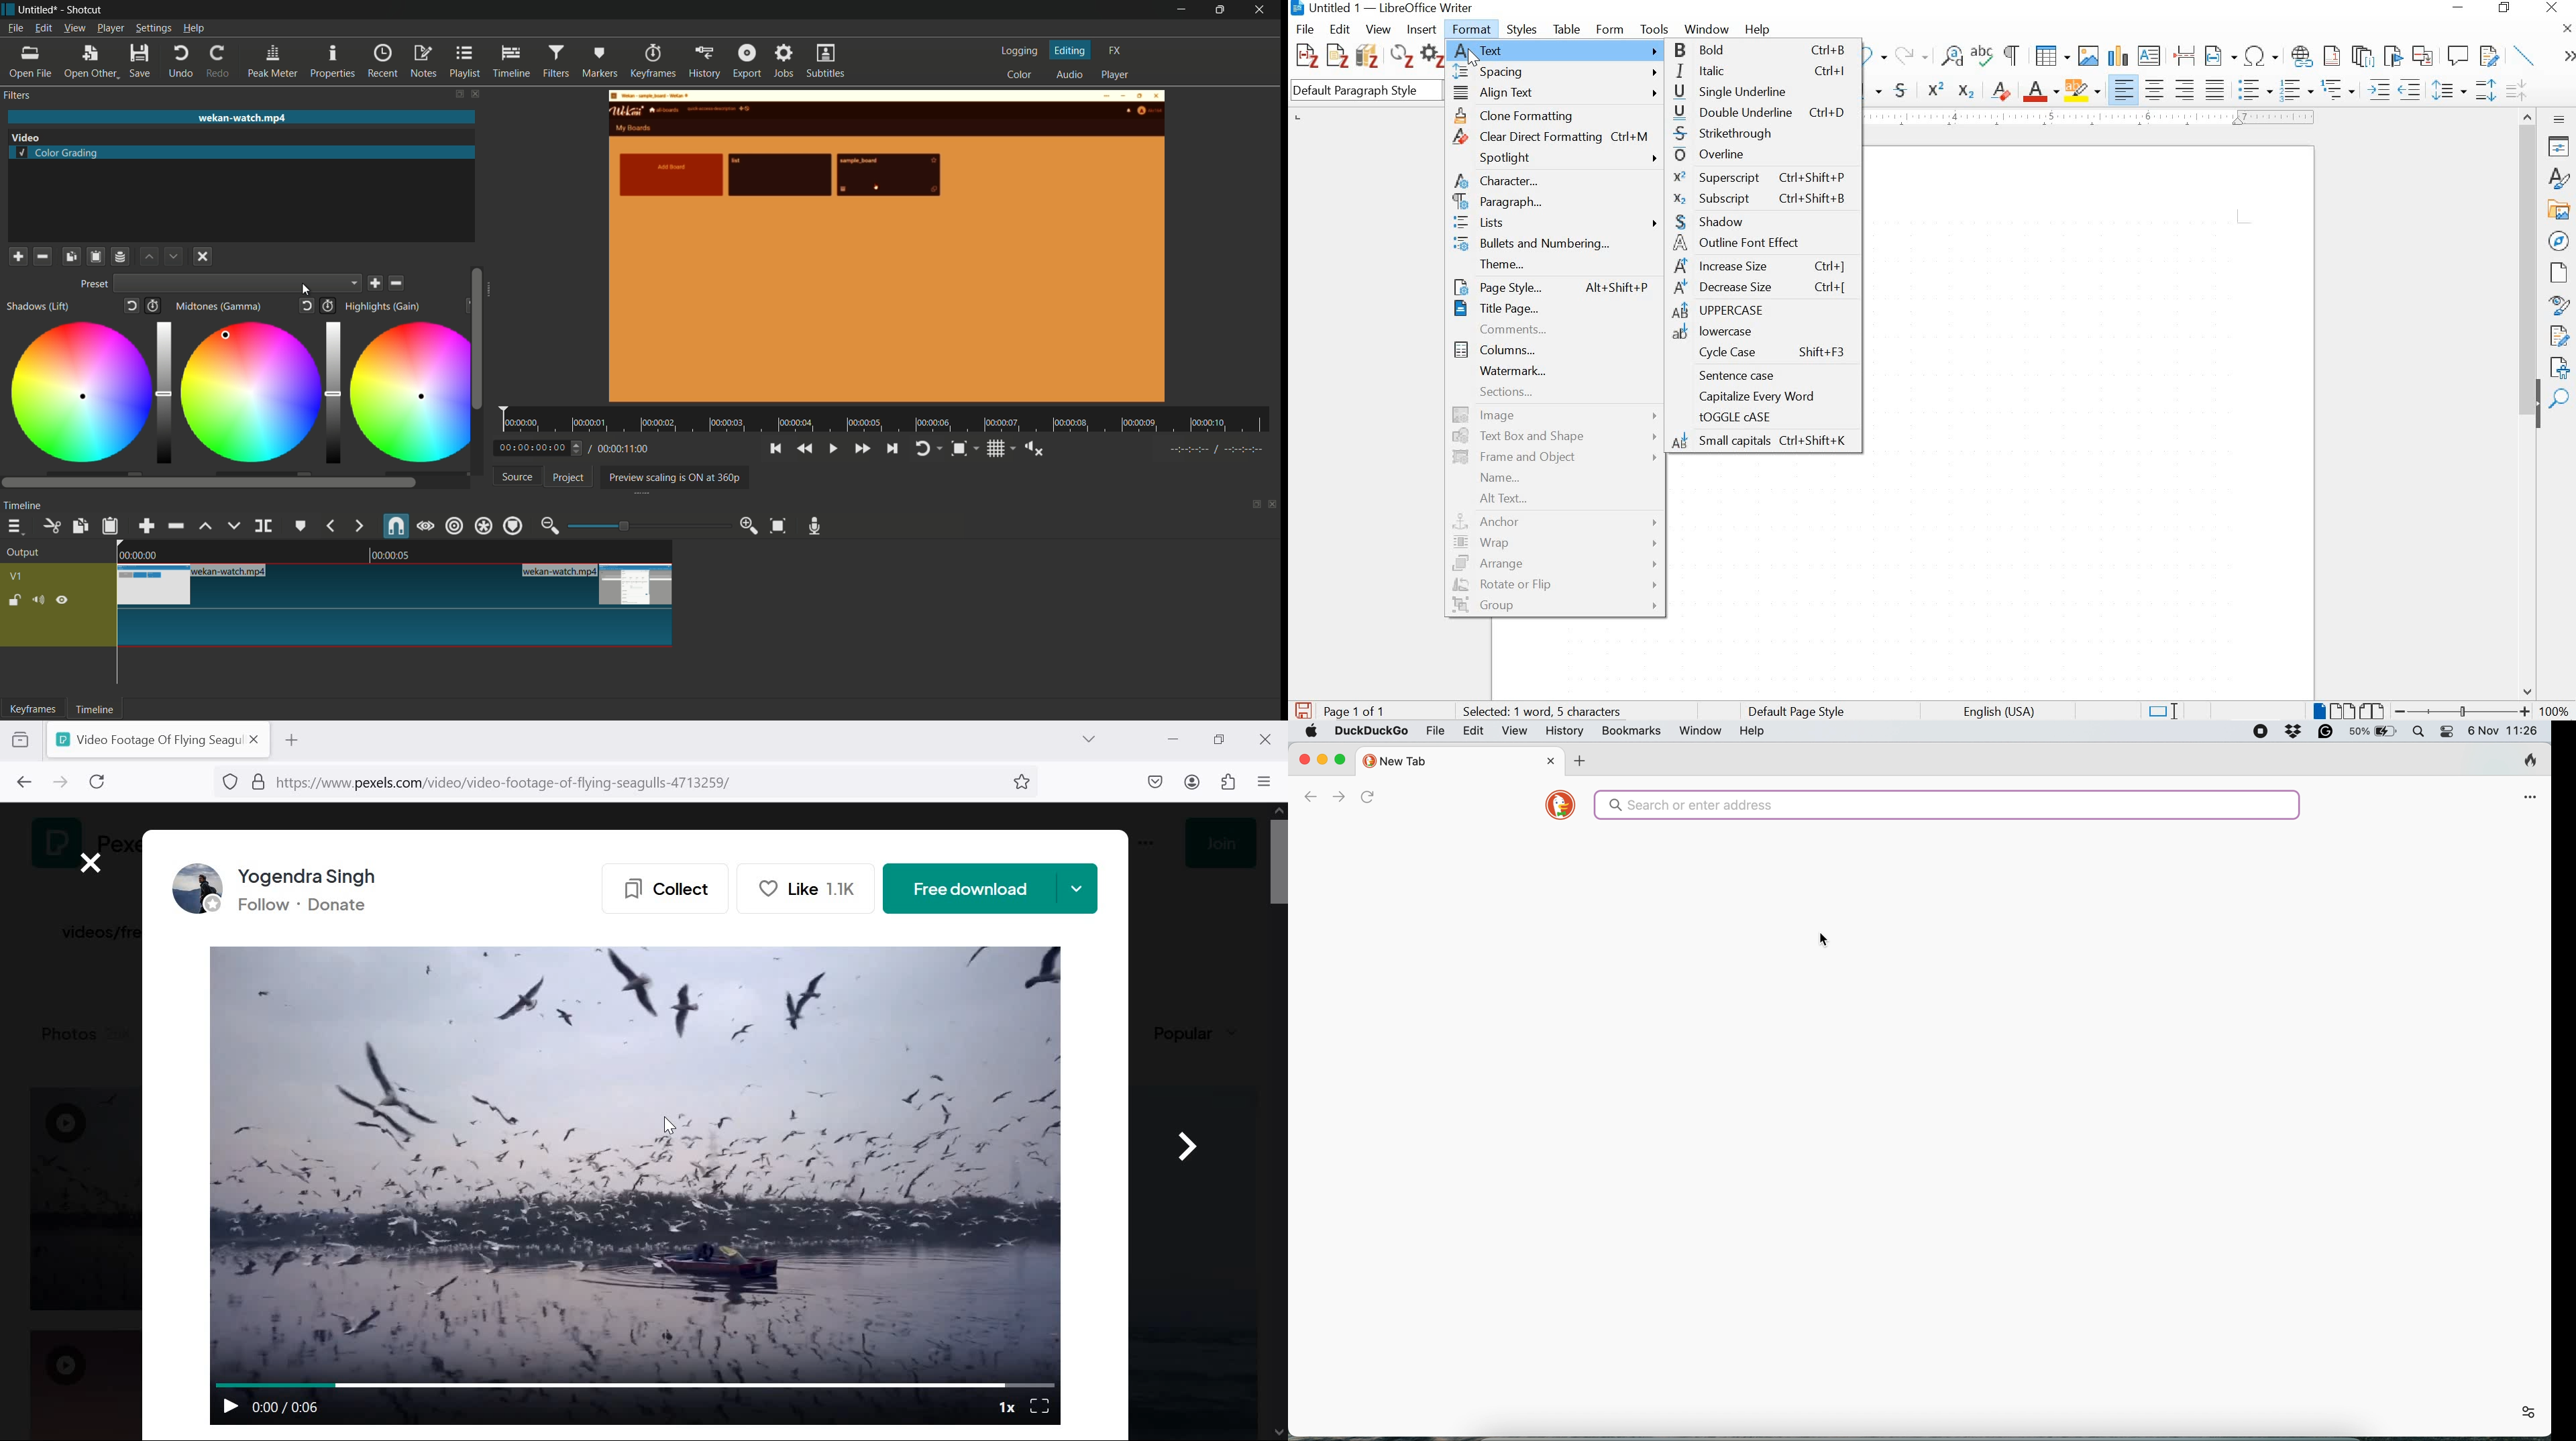 Image resolution: width=2576 pixels, height=1456 pixels. What do you see at coordinates (203, 255) in the screenshot?
I see `deselect a filter` at bounding box center [203, 255].